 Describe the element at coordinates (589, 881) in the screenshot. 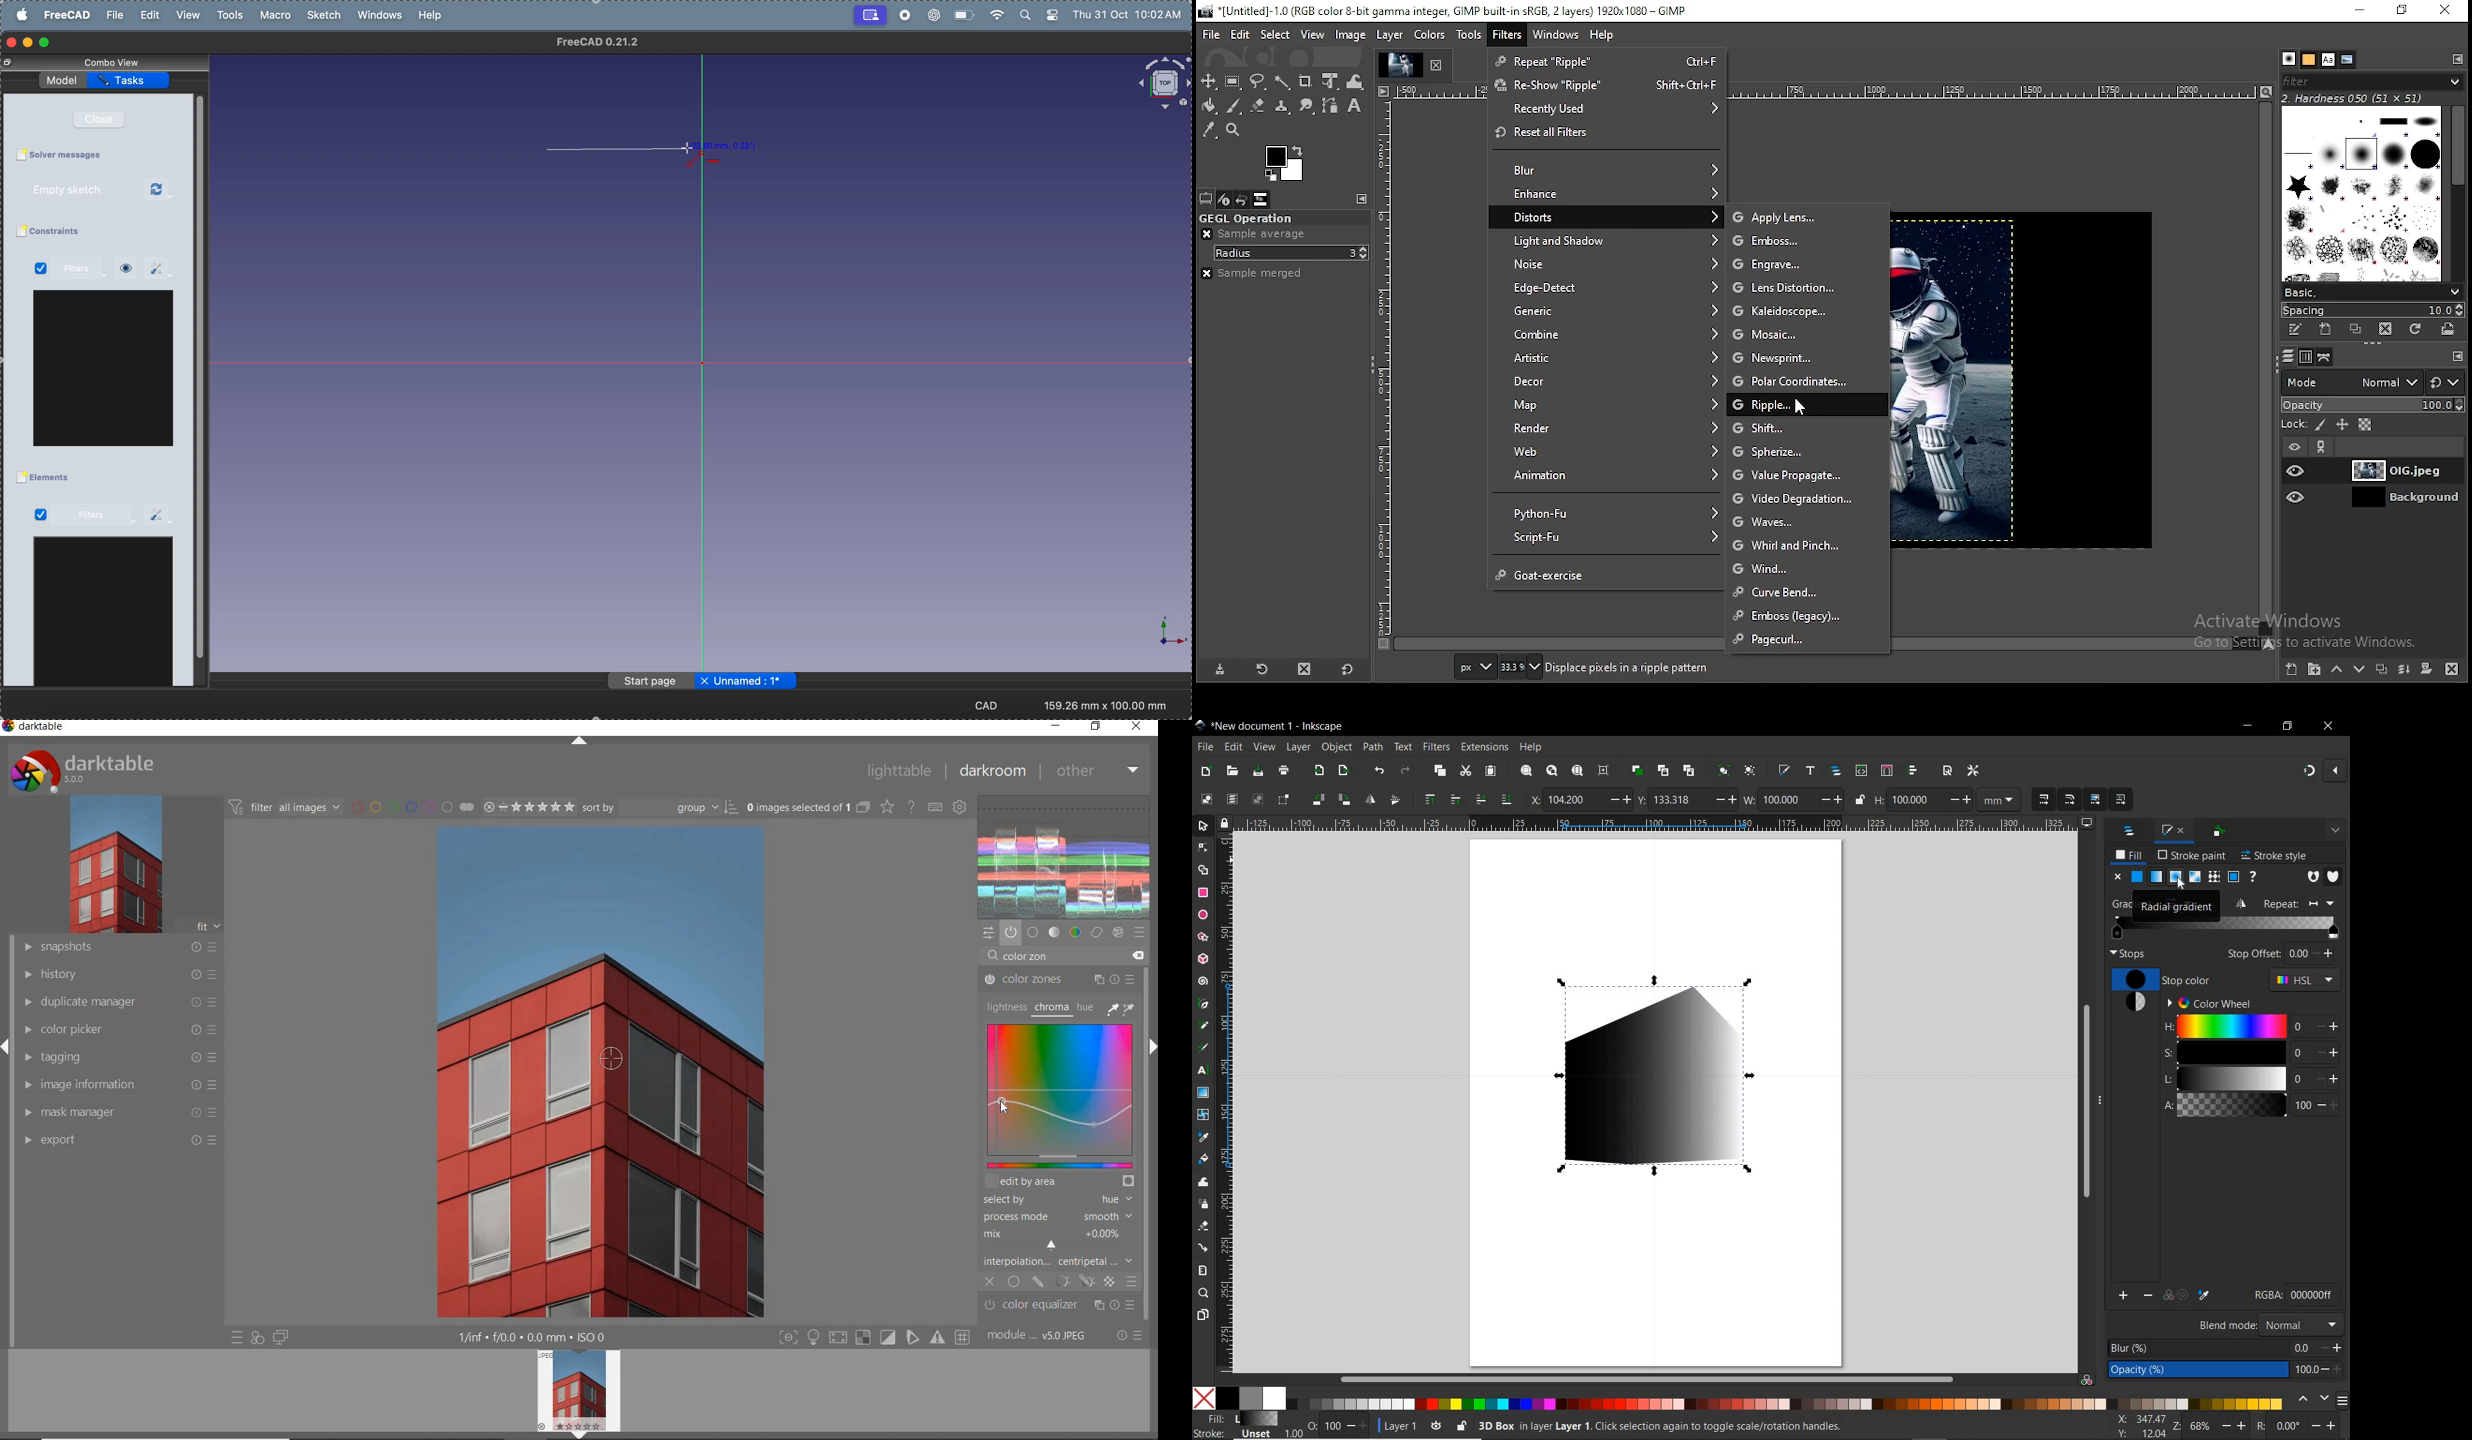

I see `selected image` at that location.